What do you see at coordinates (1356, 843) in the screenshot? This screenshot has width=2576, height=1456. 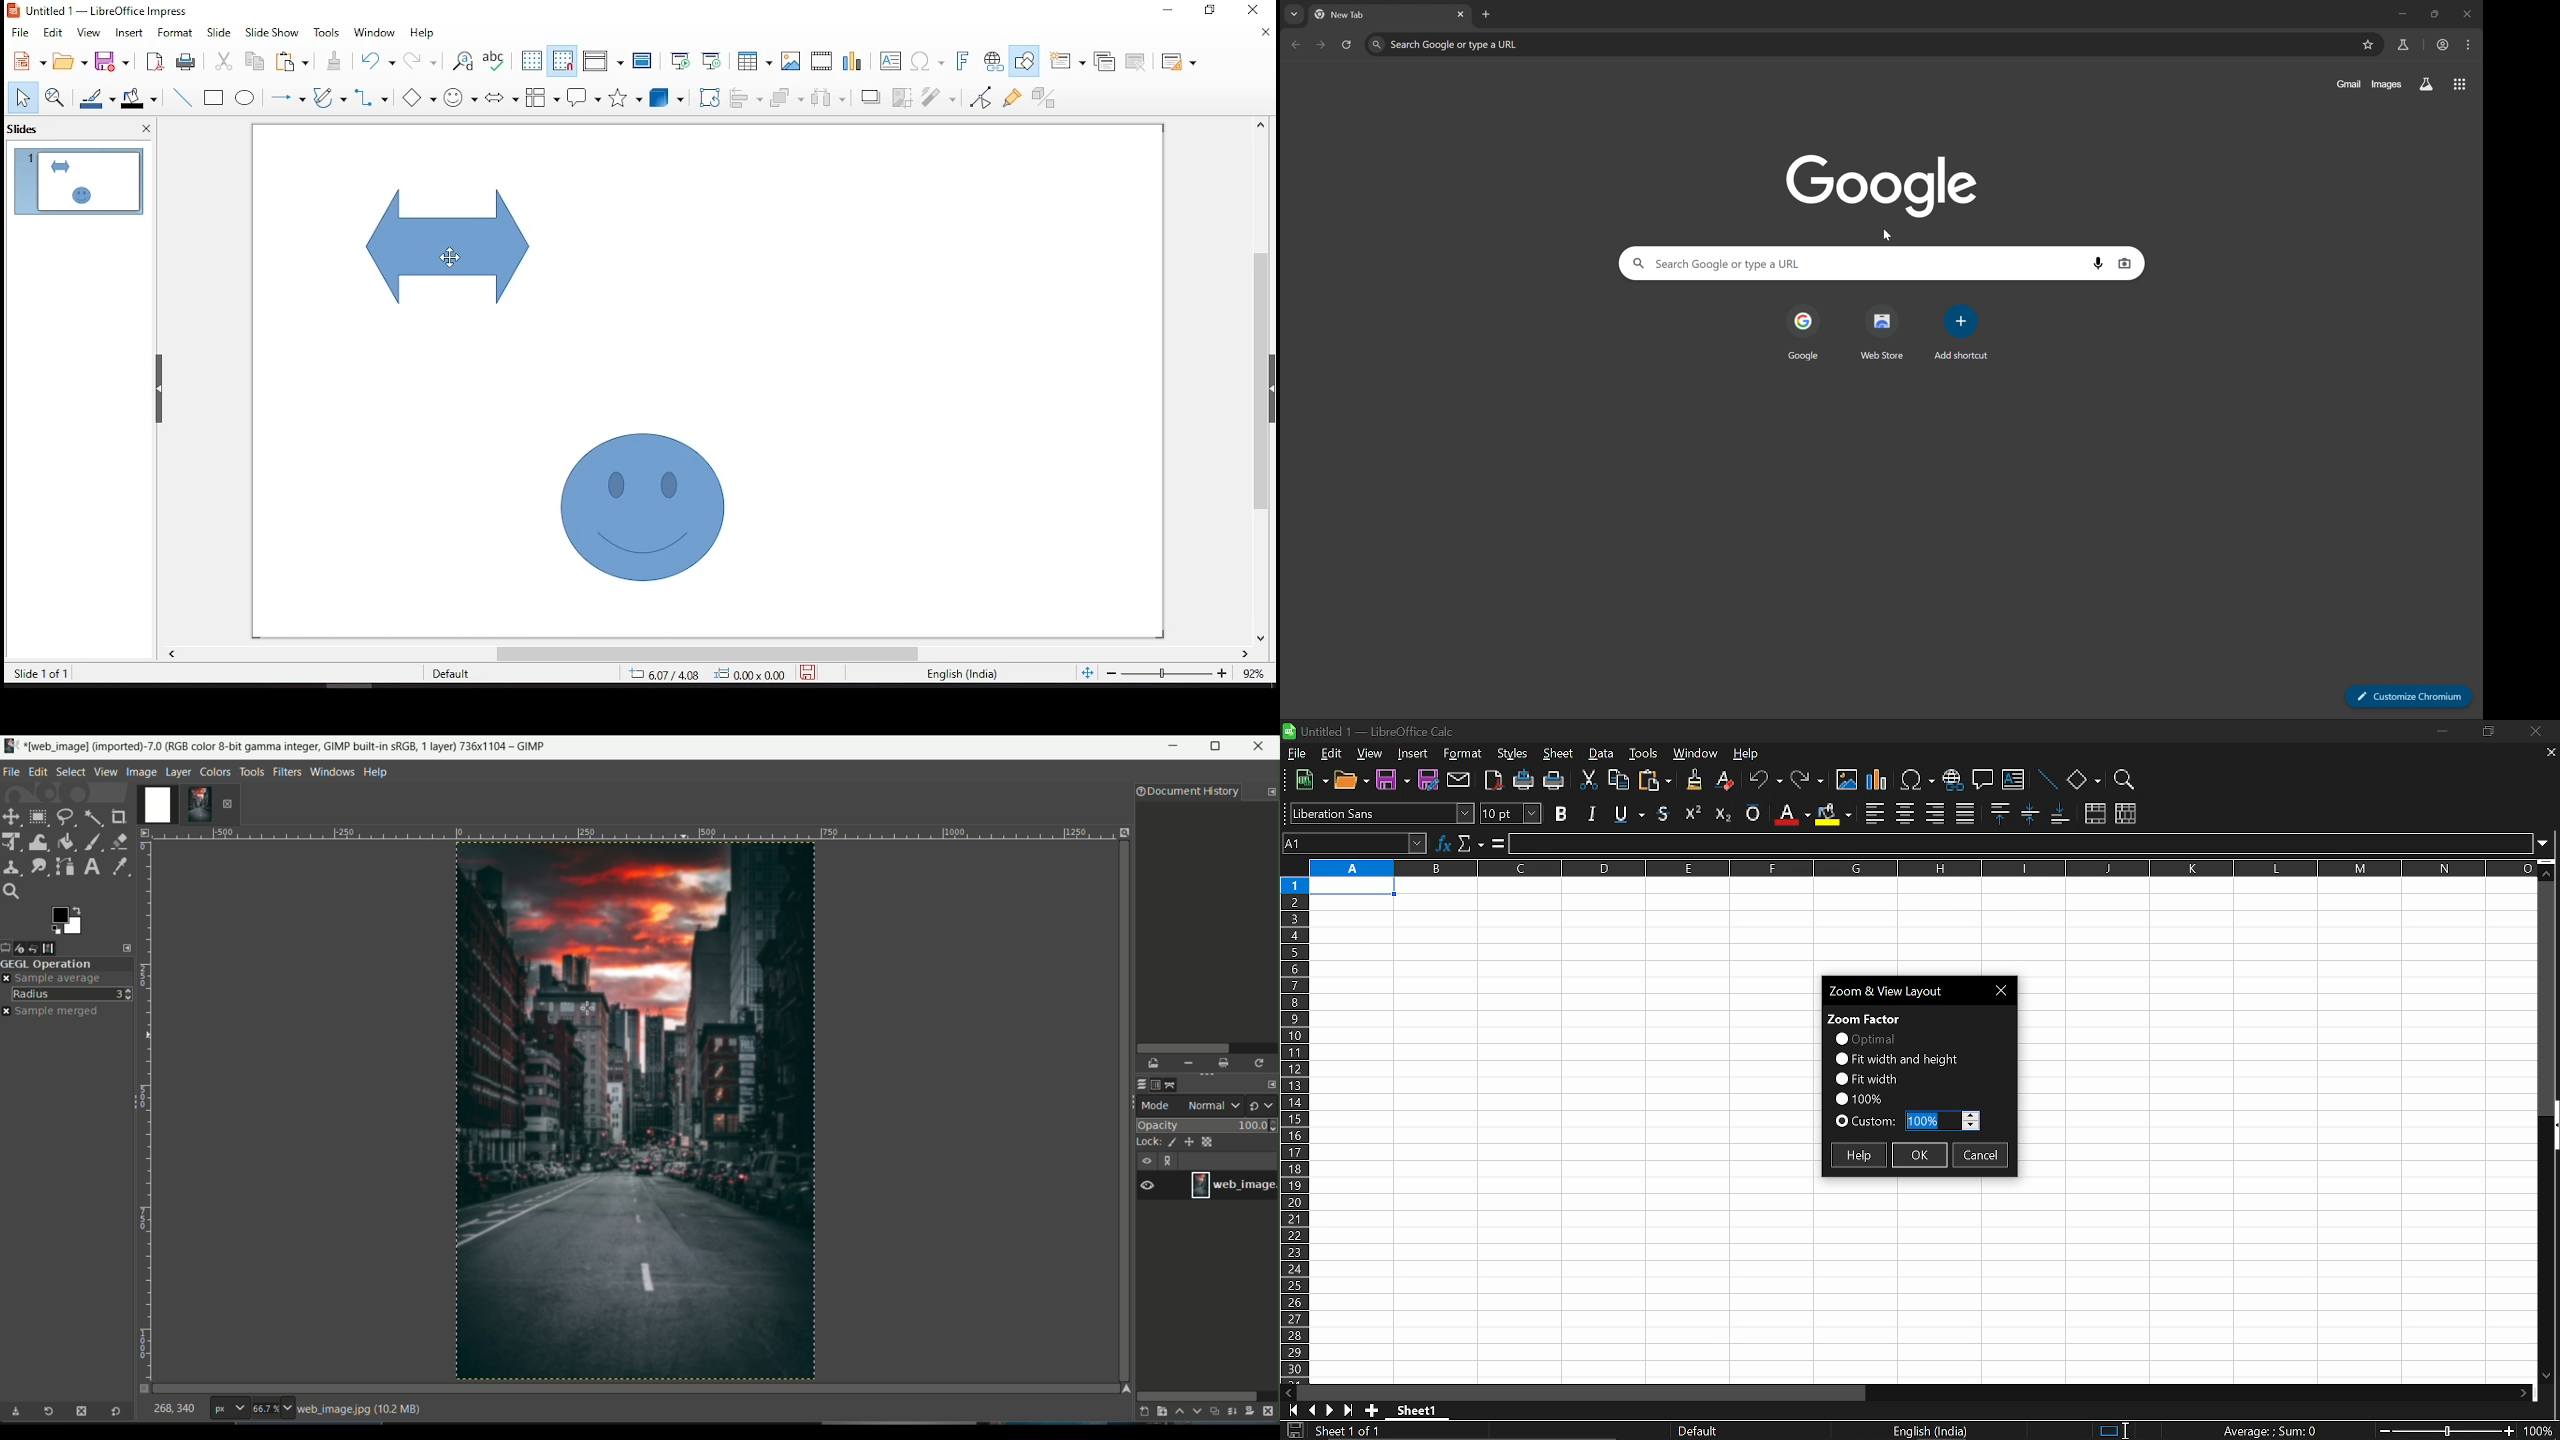 I see `name box` at bounding box center [1356, 843].